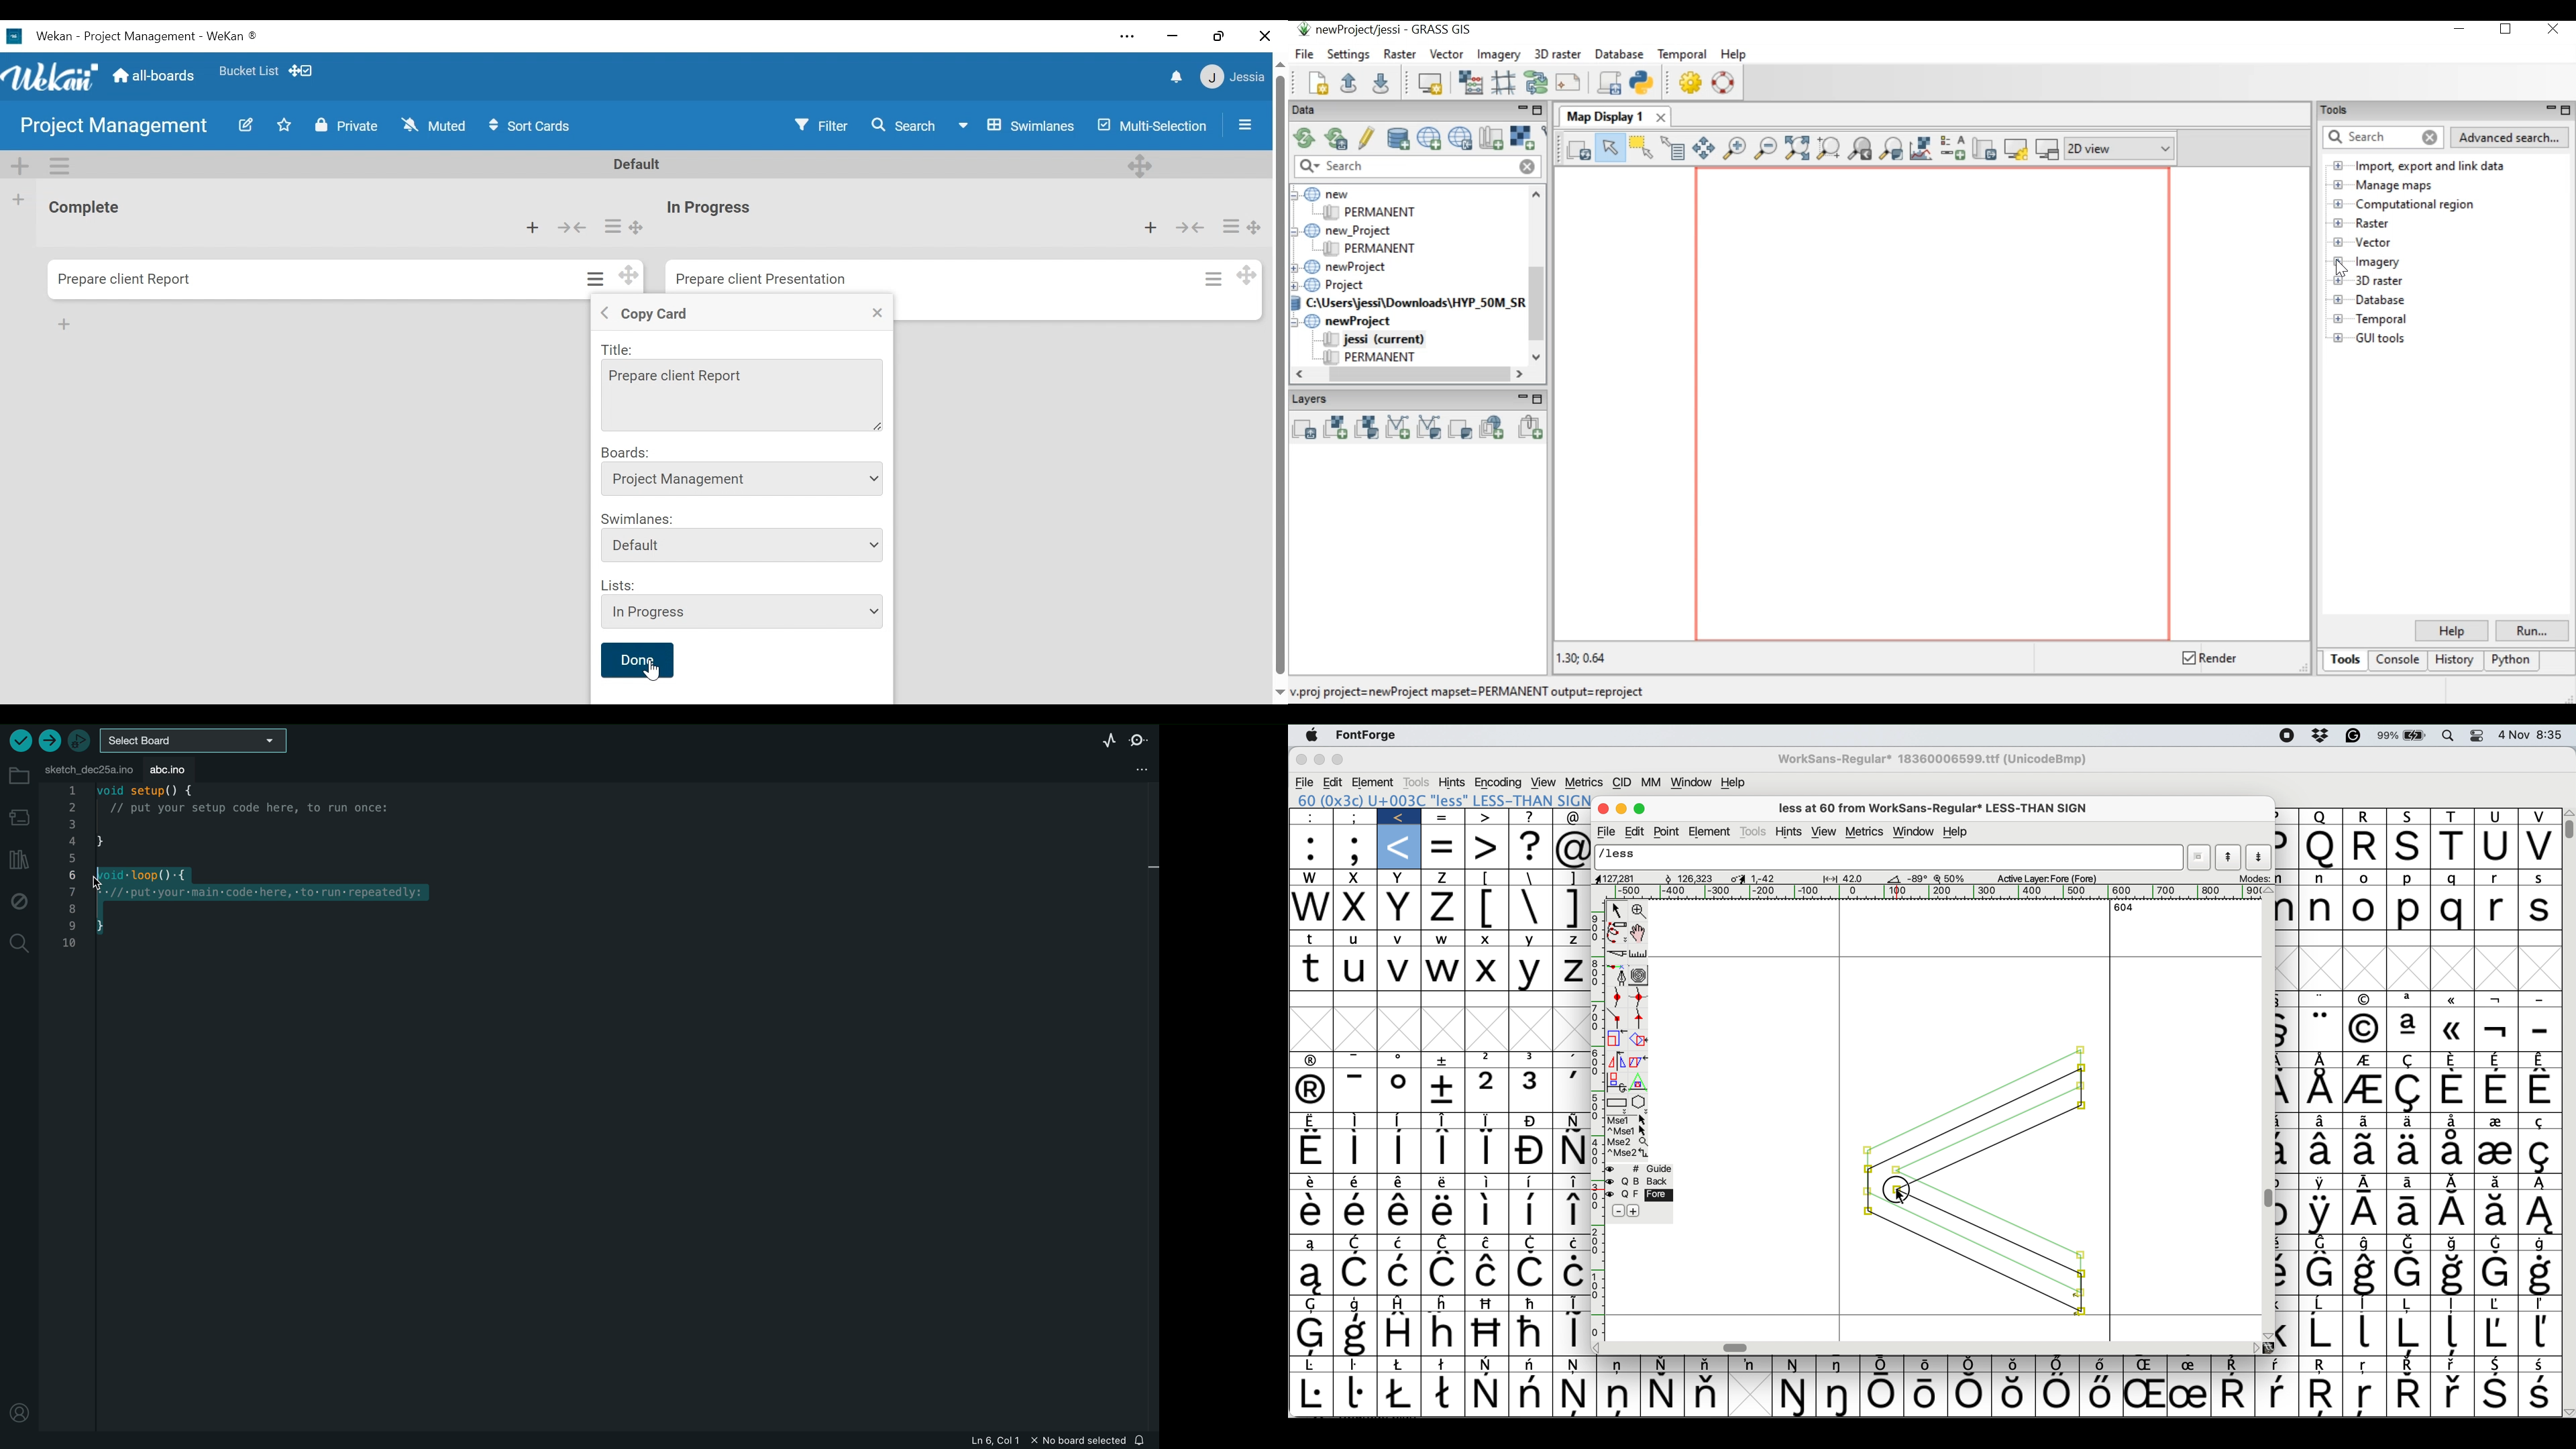 The width and height of the screenshot is (2576, 1456). I want to click on Symbol, so click(2365, 1120).